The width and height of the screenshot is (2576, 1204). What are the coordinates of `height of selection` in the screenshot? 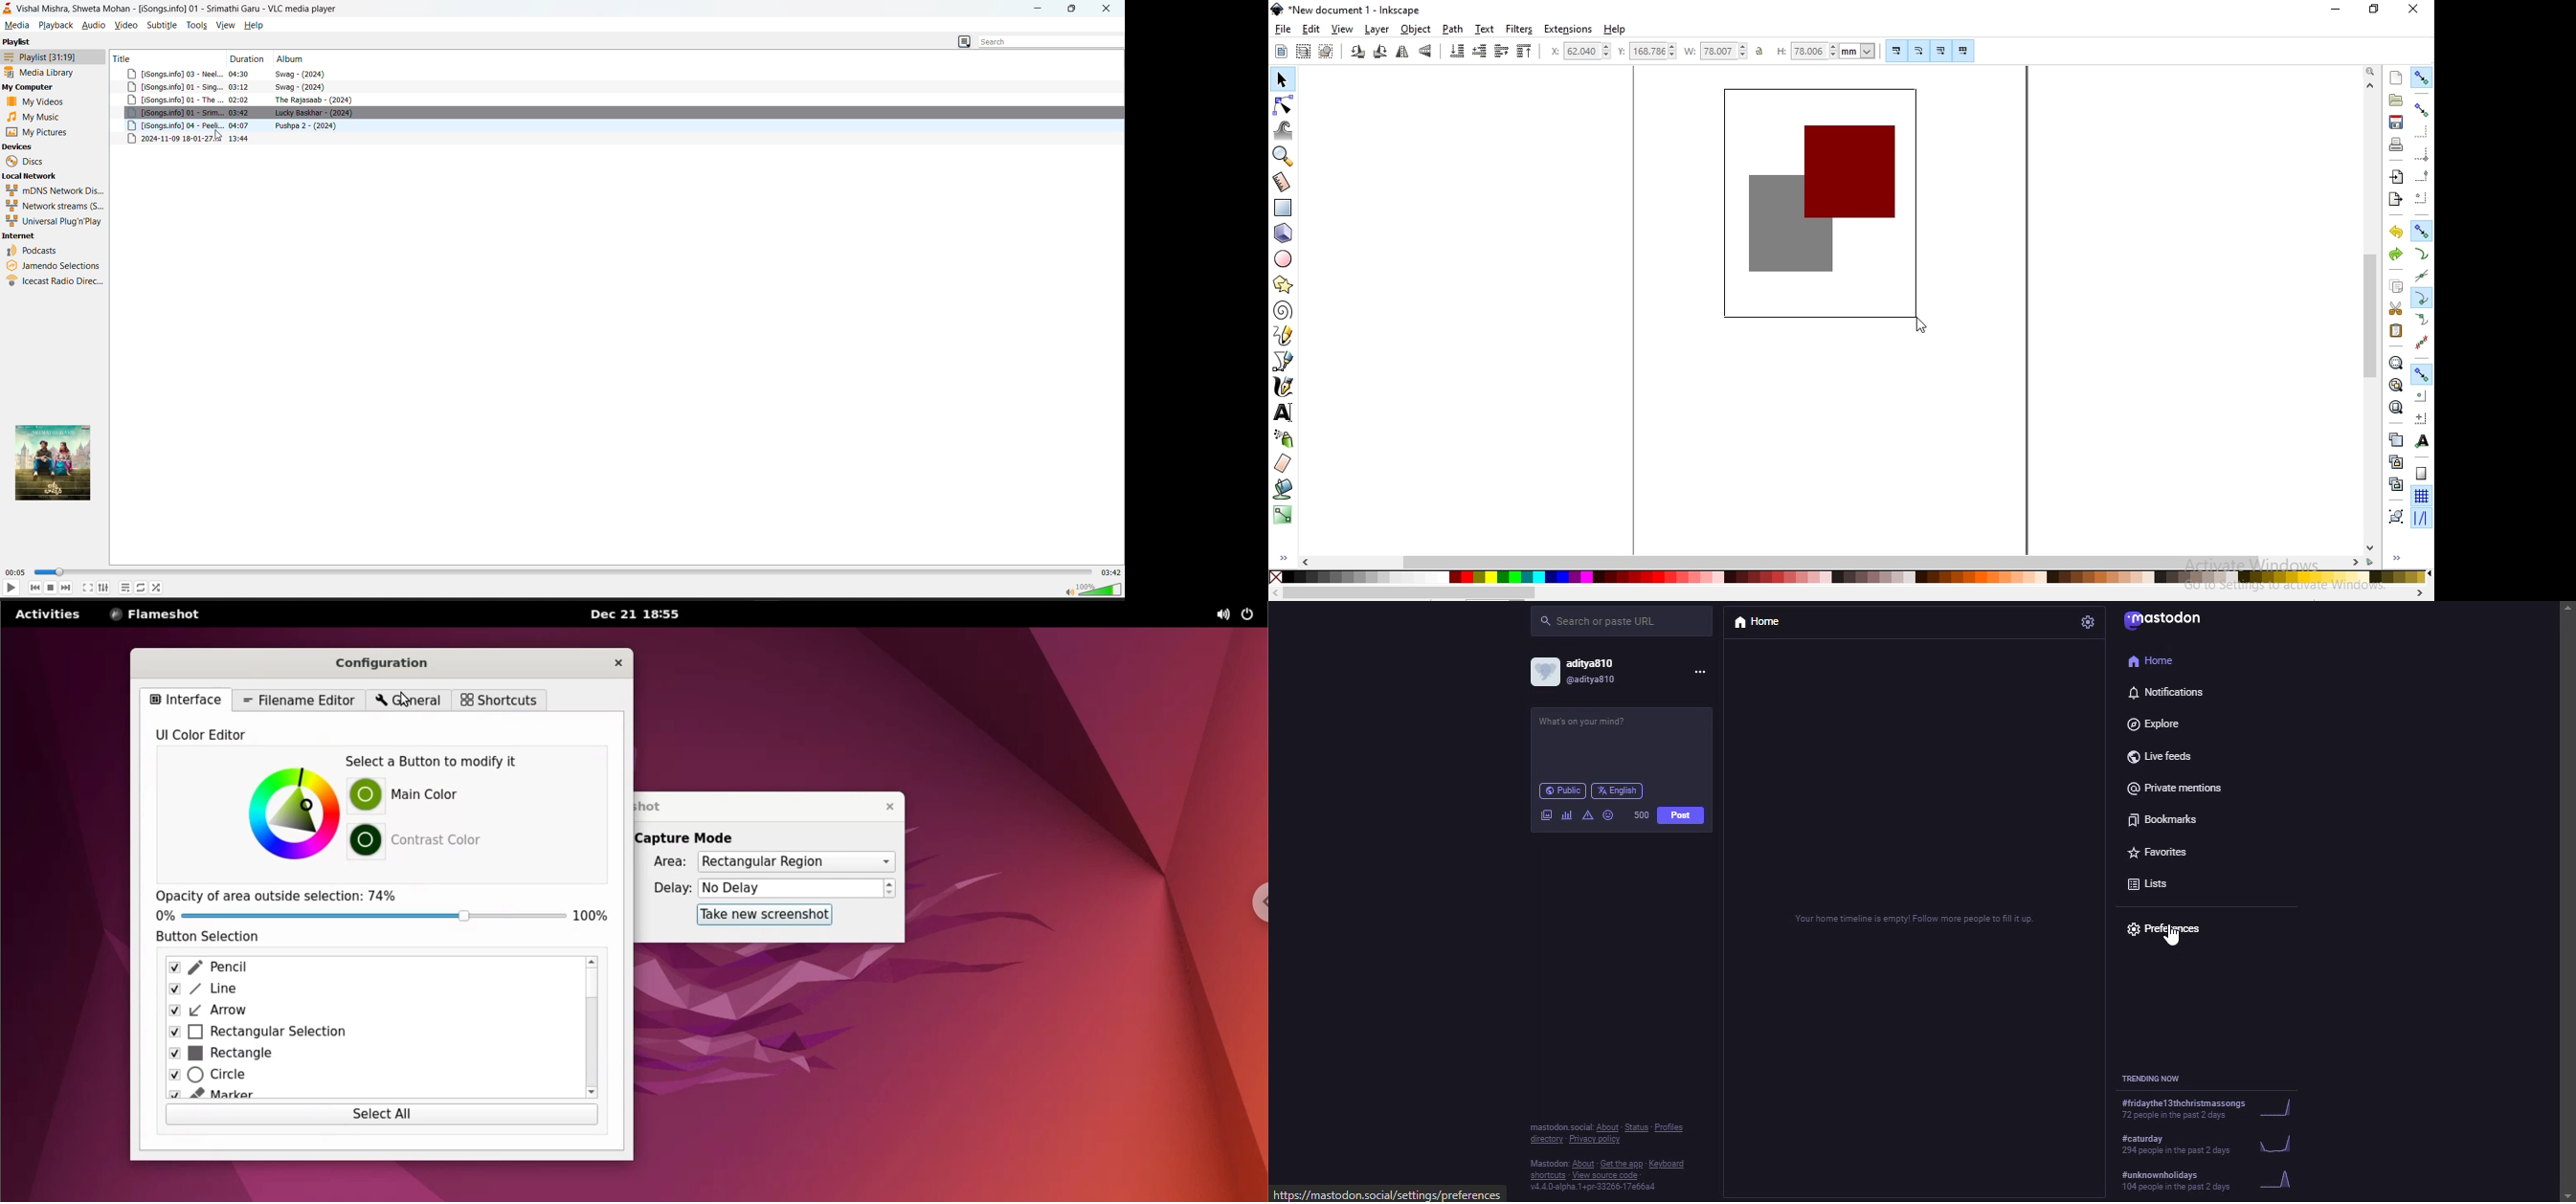 It's located at (1829, 50).